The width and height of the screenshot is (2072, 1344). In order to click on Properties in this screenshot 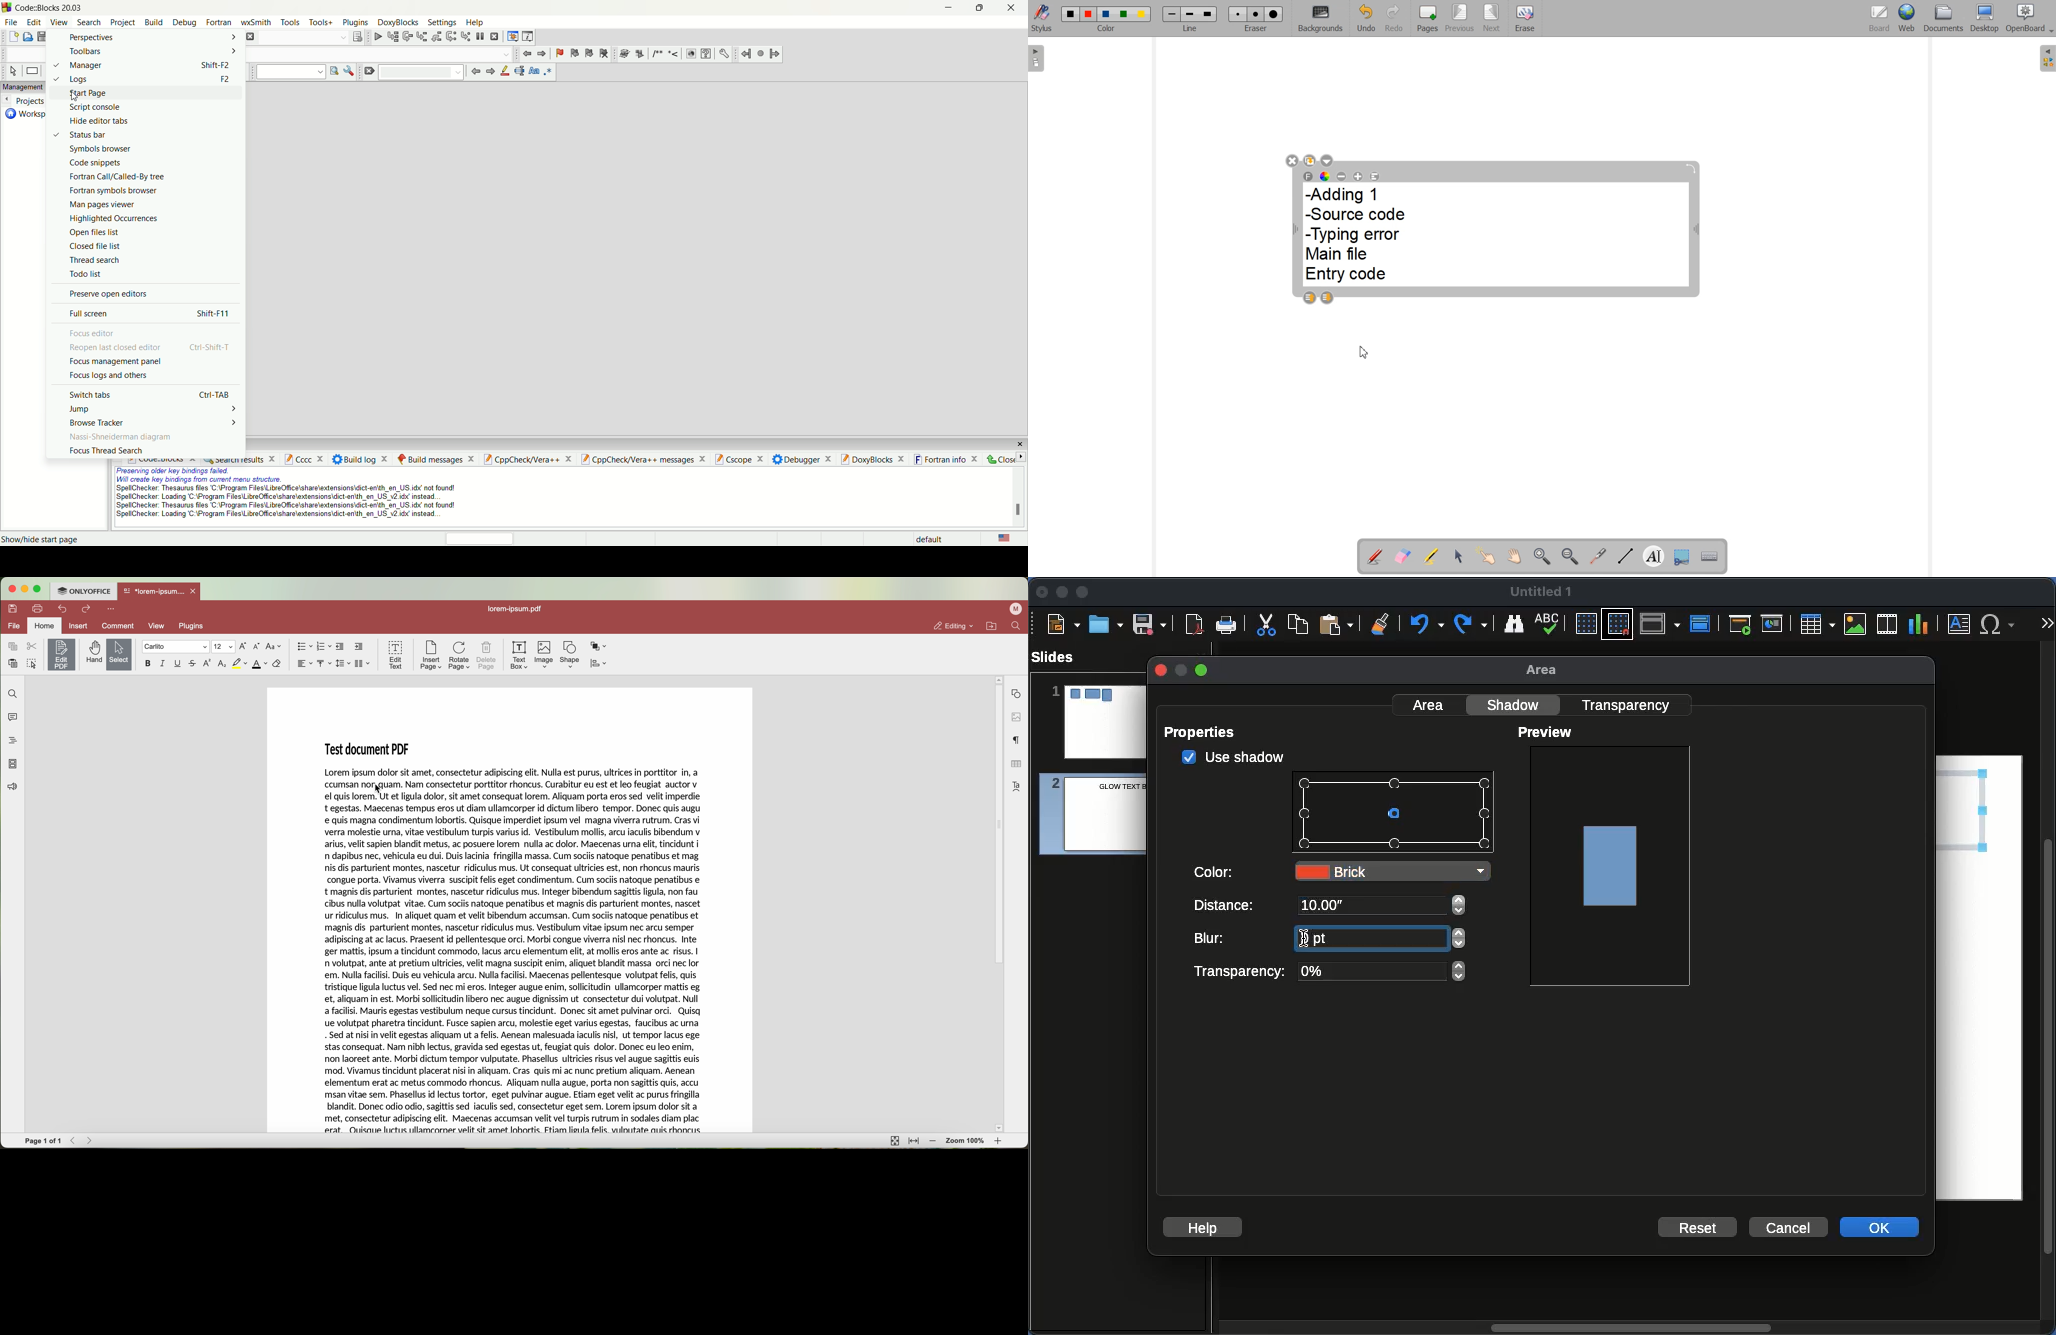, I will do `click(1206, 732)`.